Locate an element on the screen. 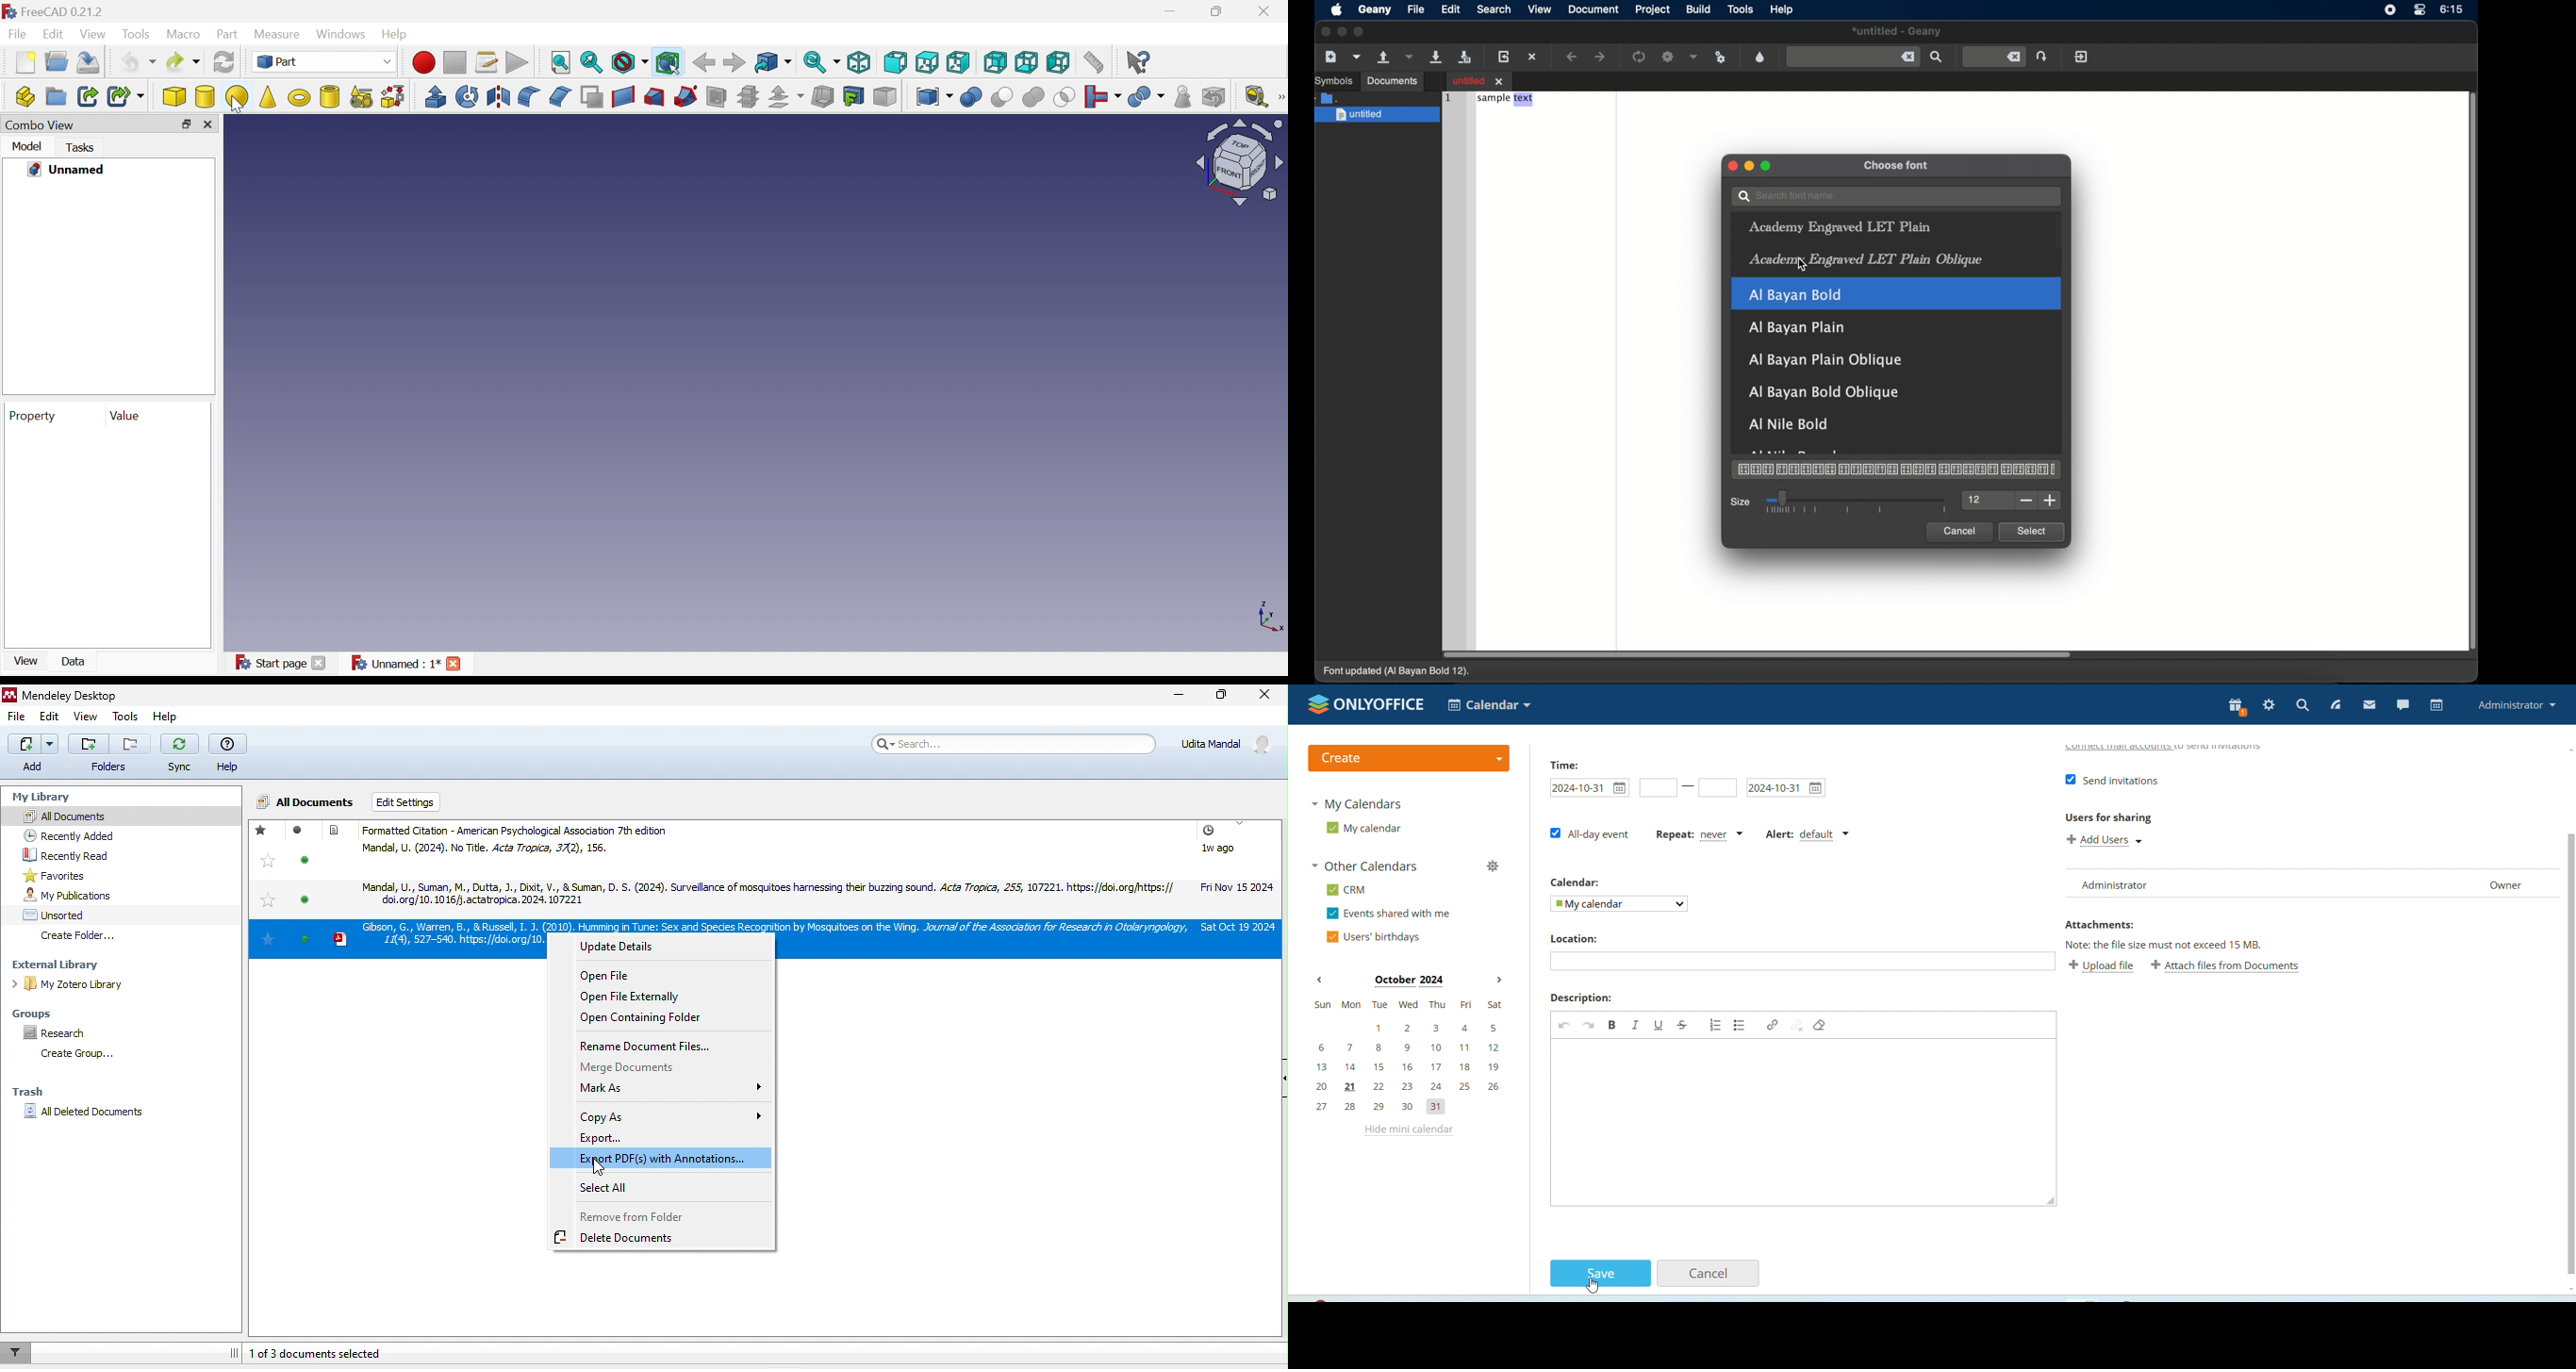  Create primitives is located at coordinates (362, 97).